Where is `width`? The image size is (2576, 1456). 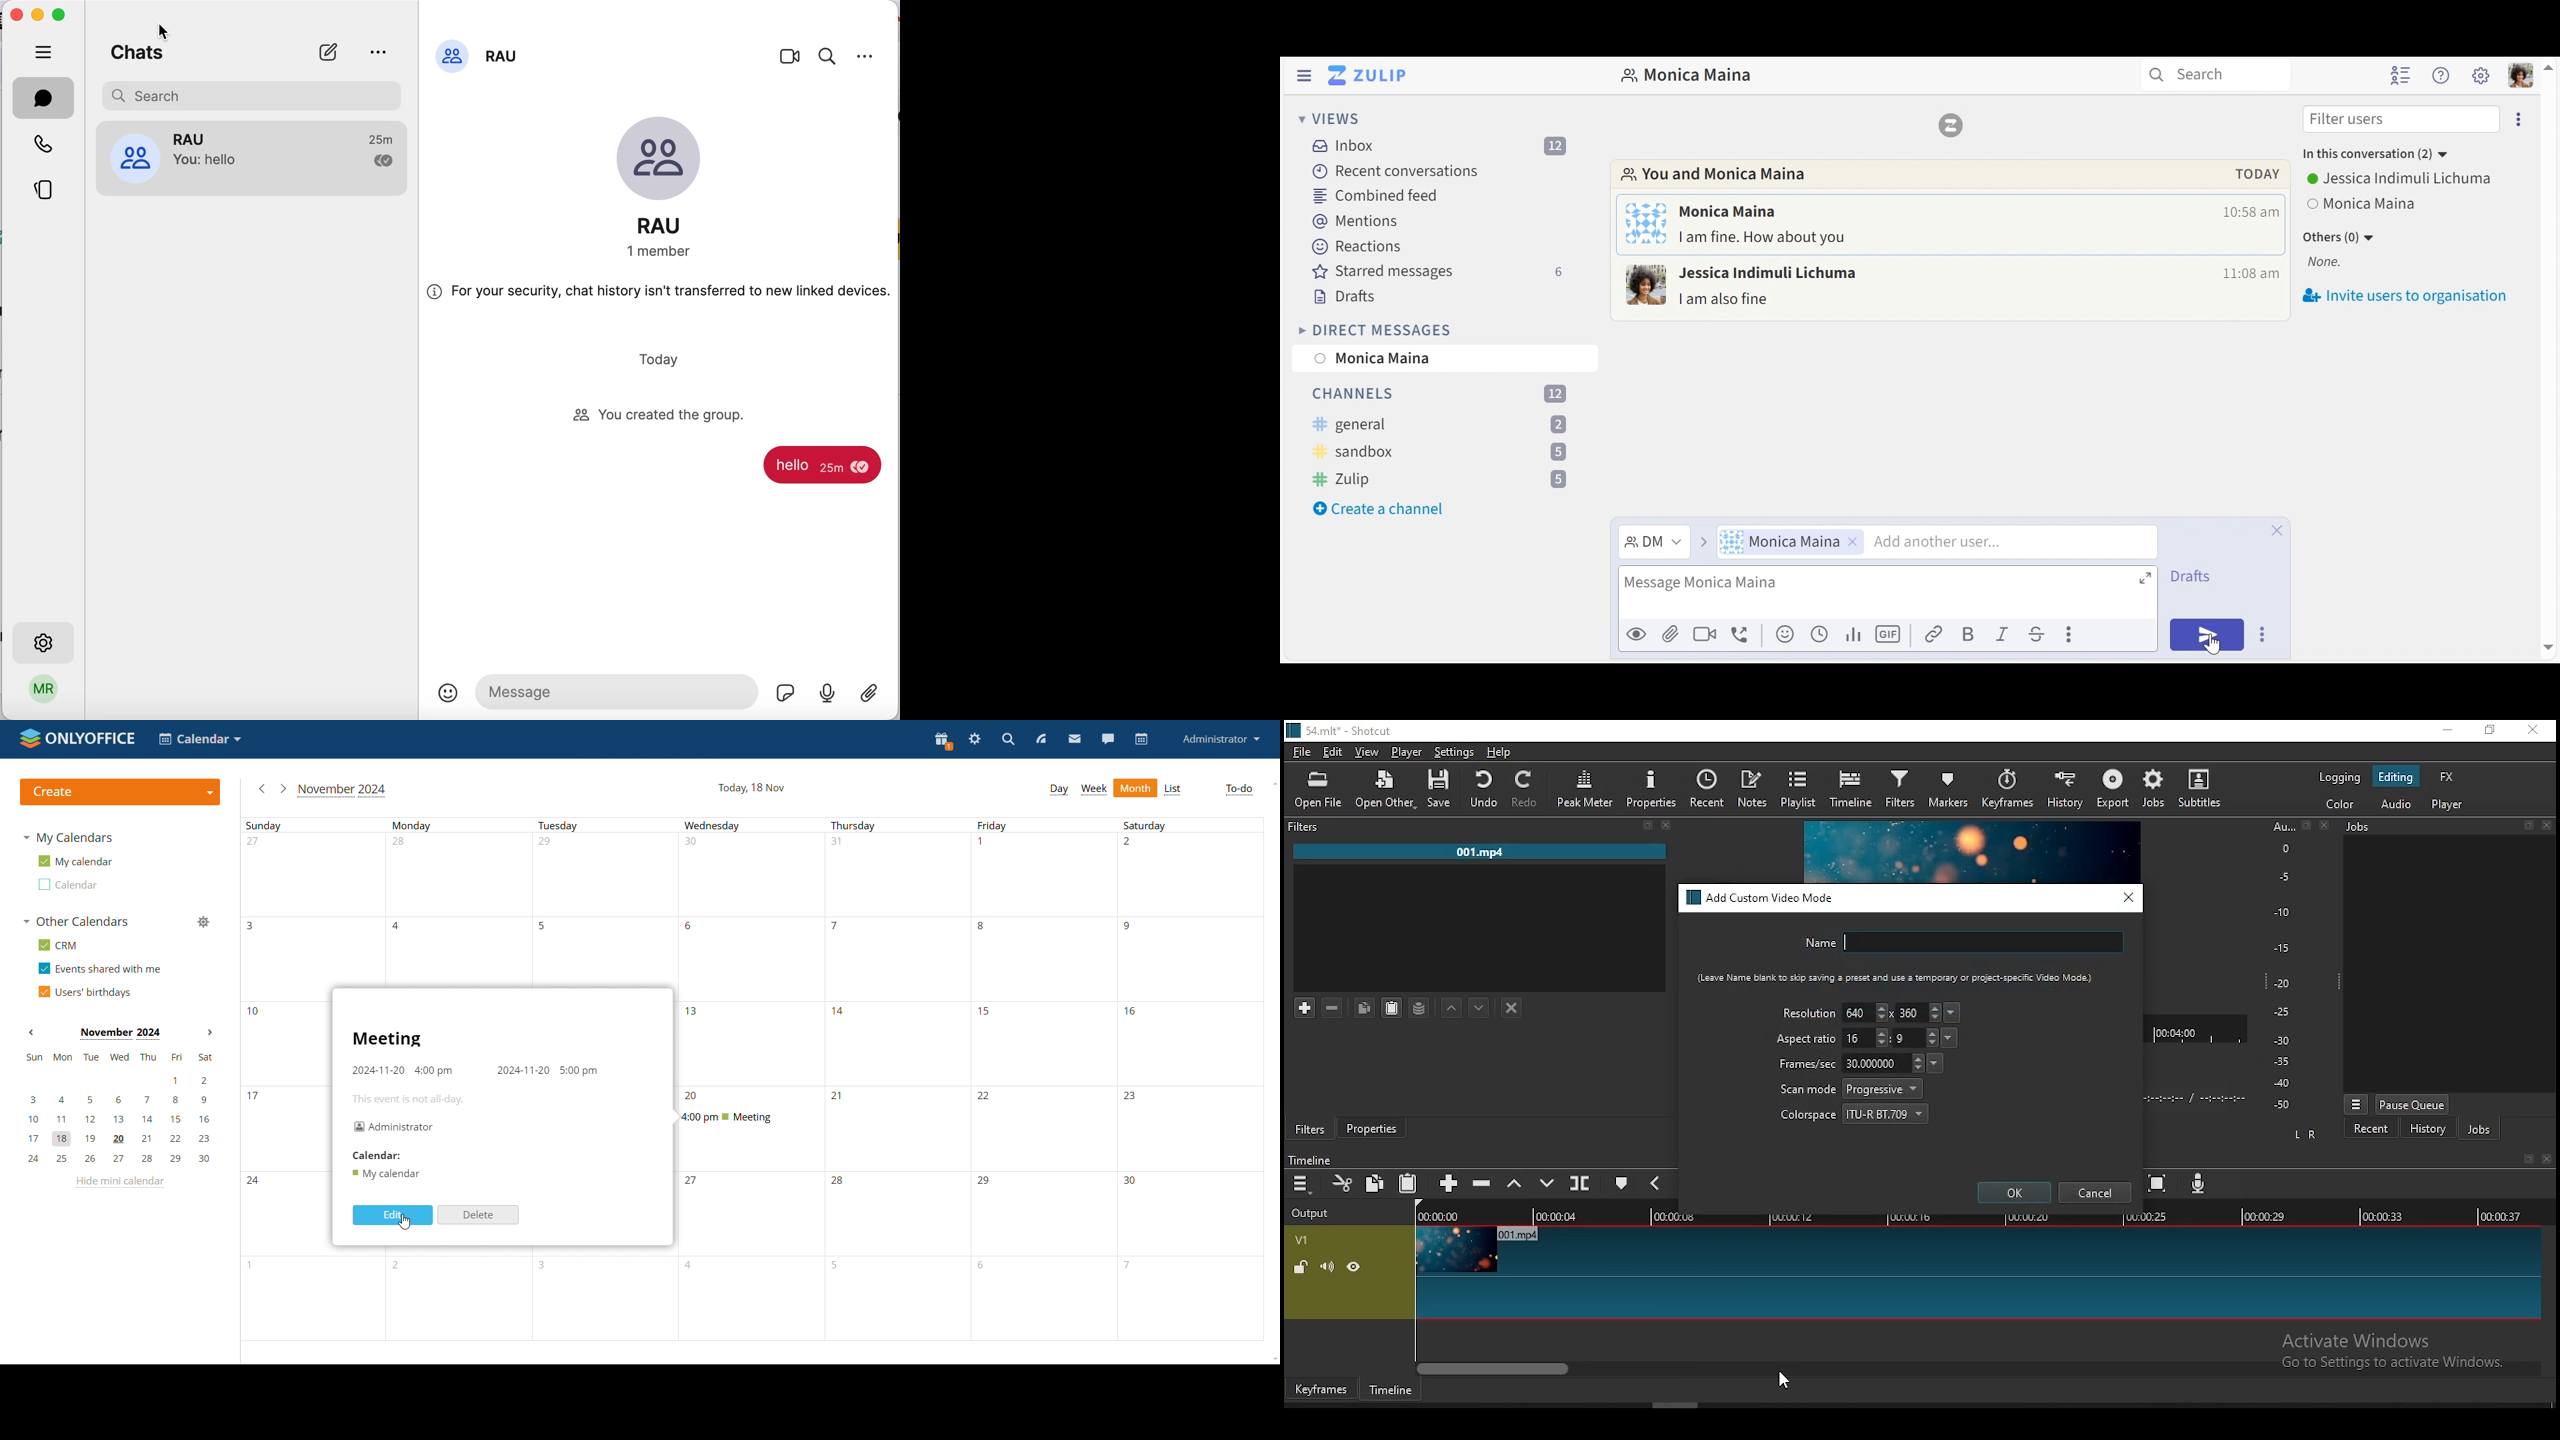
width is located at coordinates (1866, 1038).